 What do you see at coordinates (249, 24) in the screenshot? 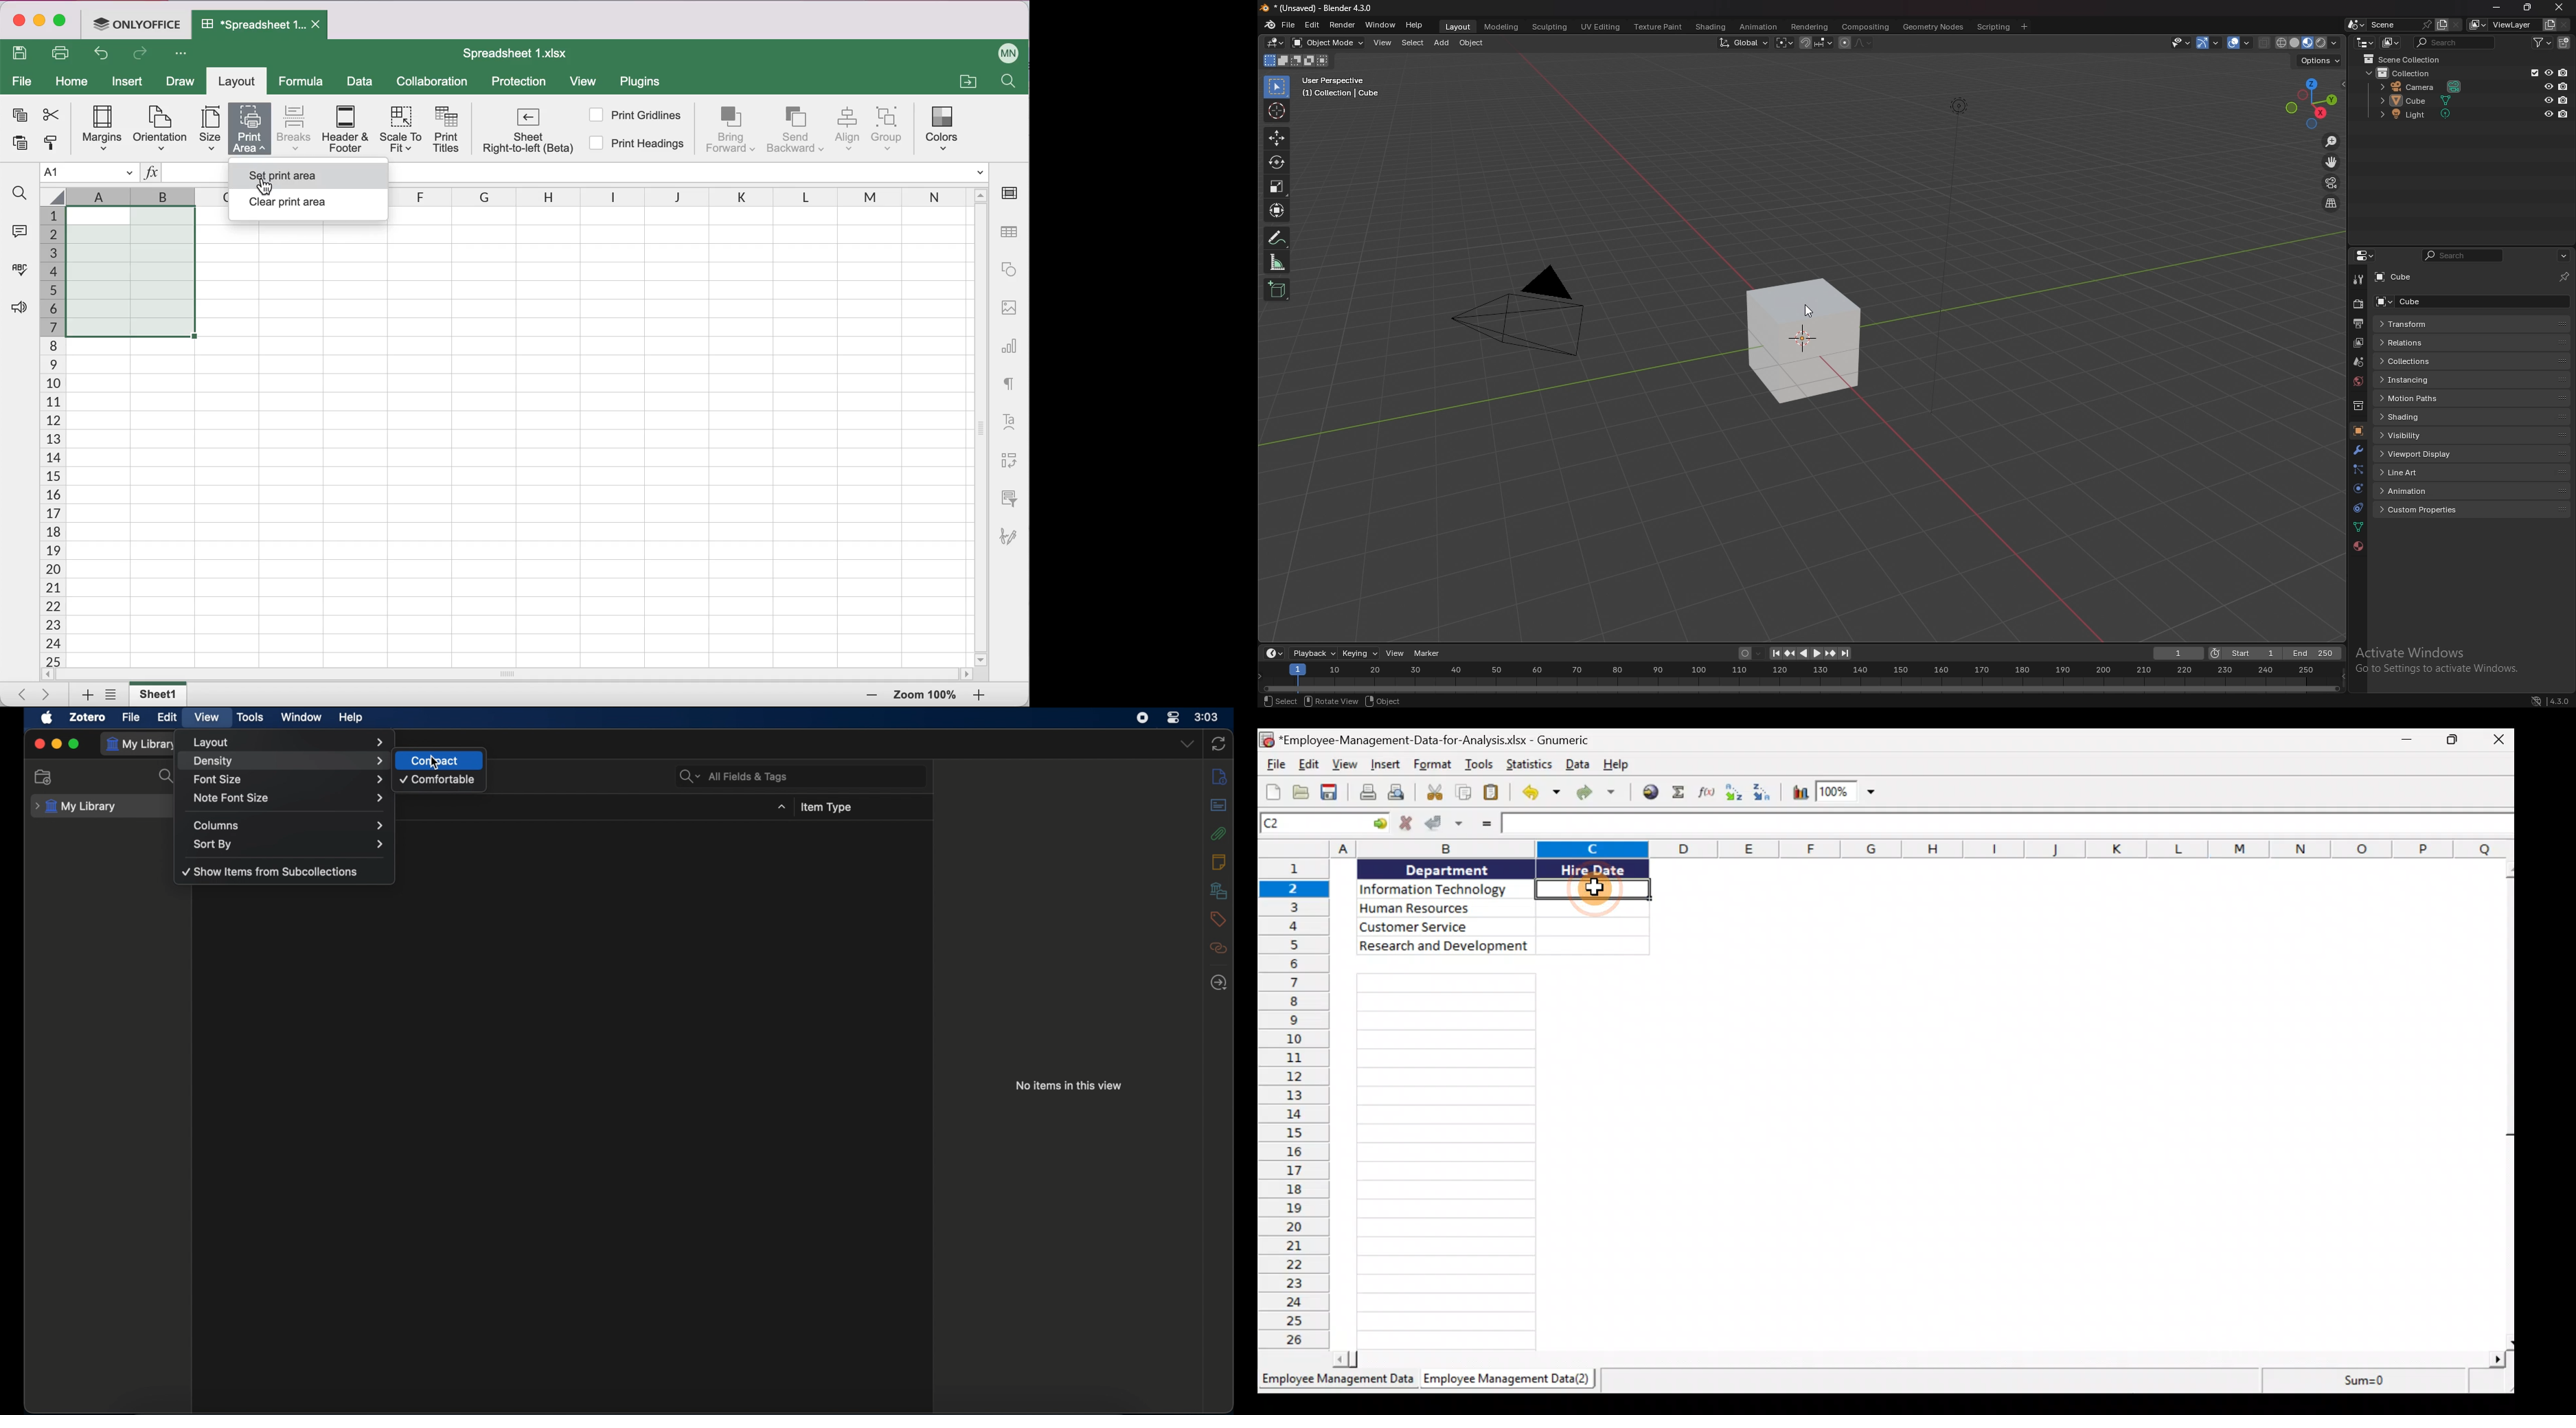
I see `*Spreadsheet 1...` at bounding box center [249, 24].